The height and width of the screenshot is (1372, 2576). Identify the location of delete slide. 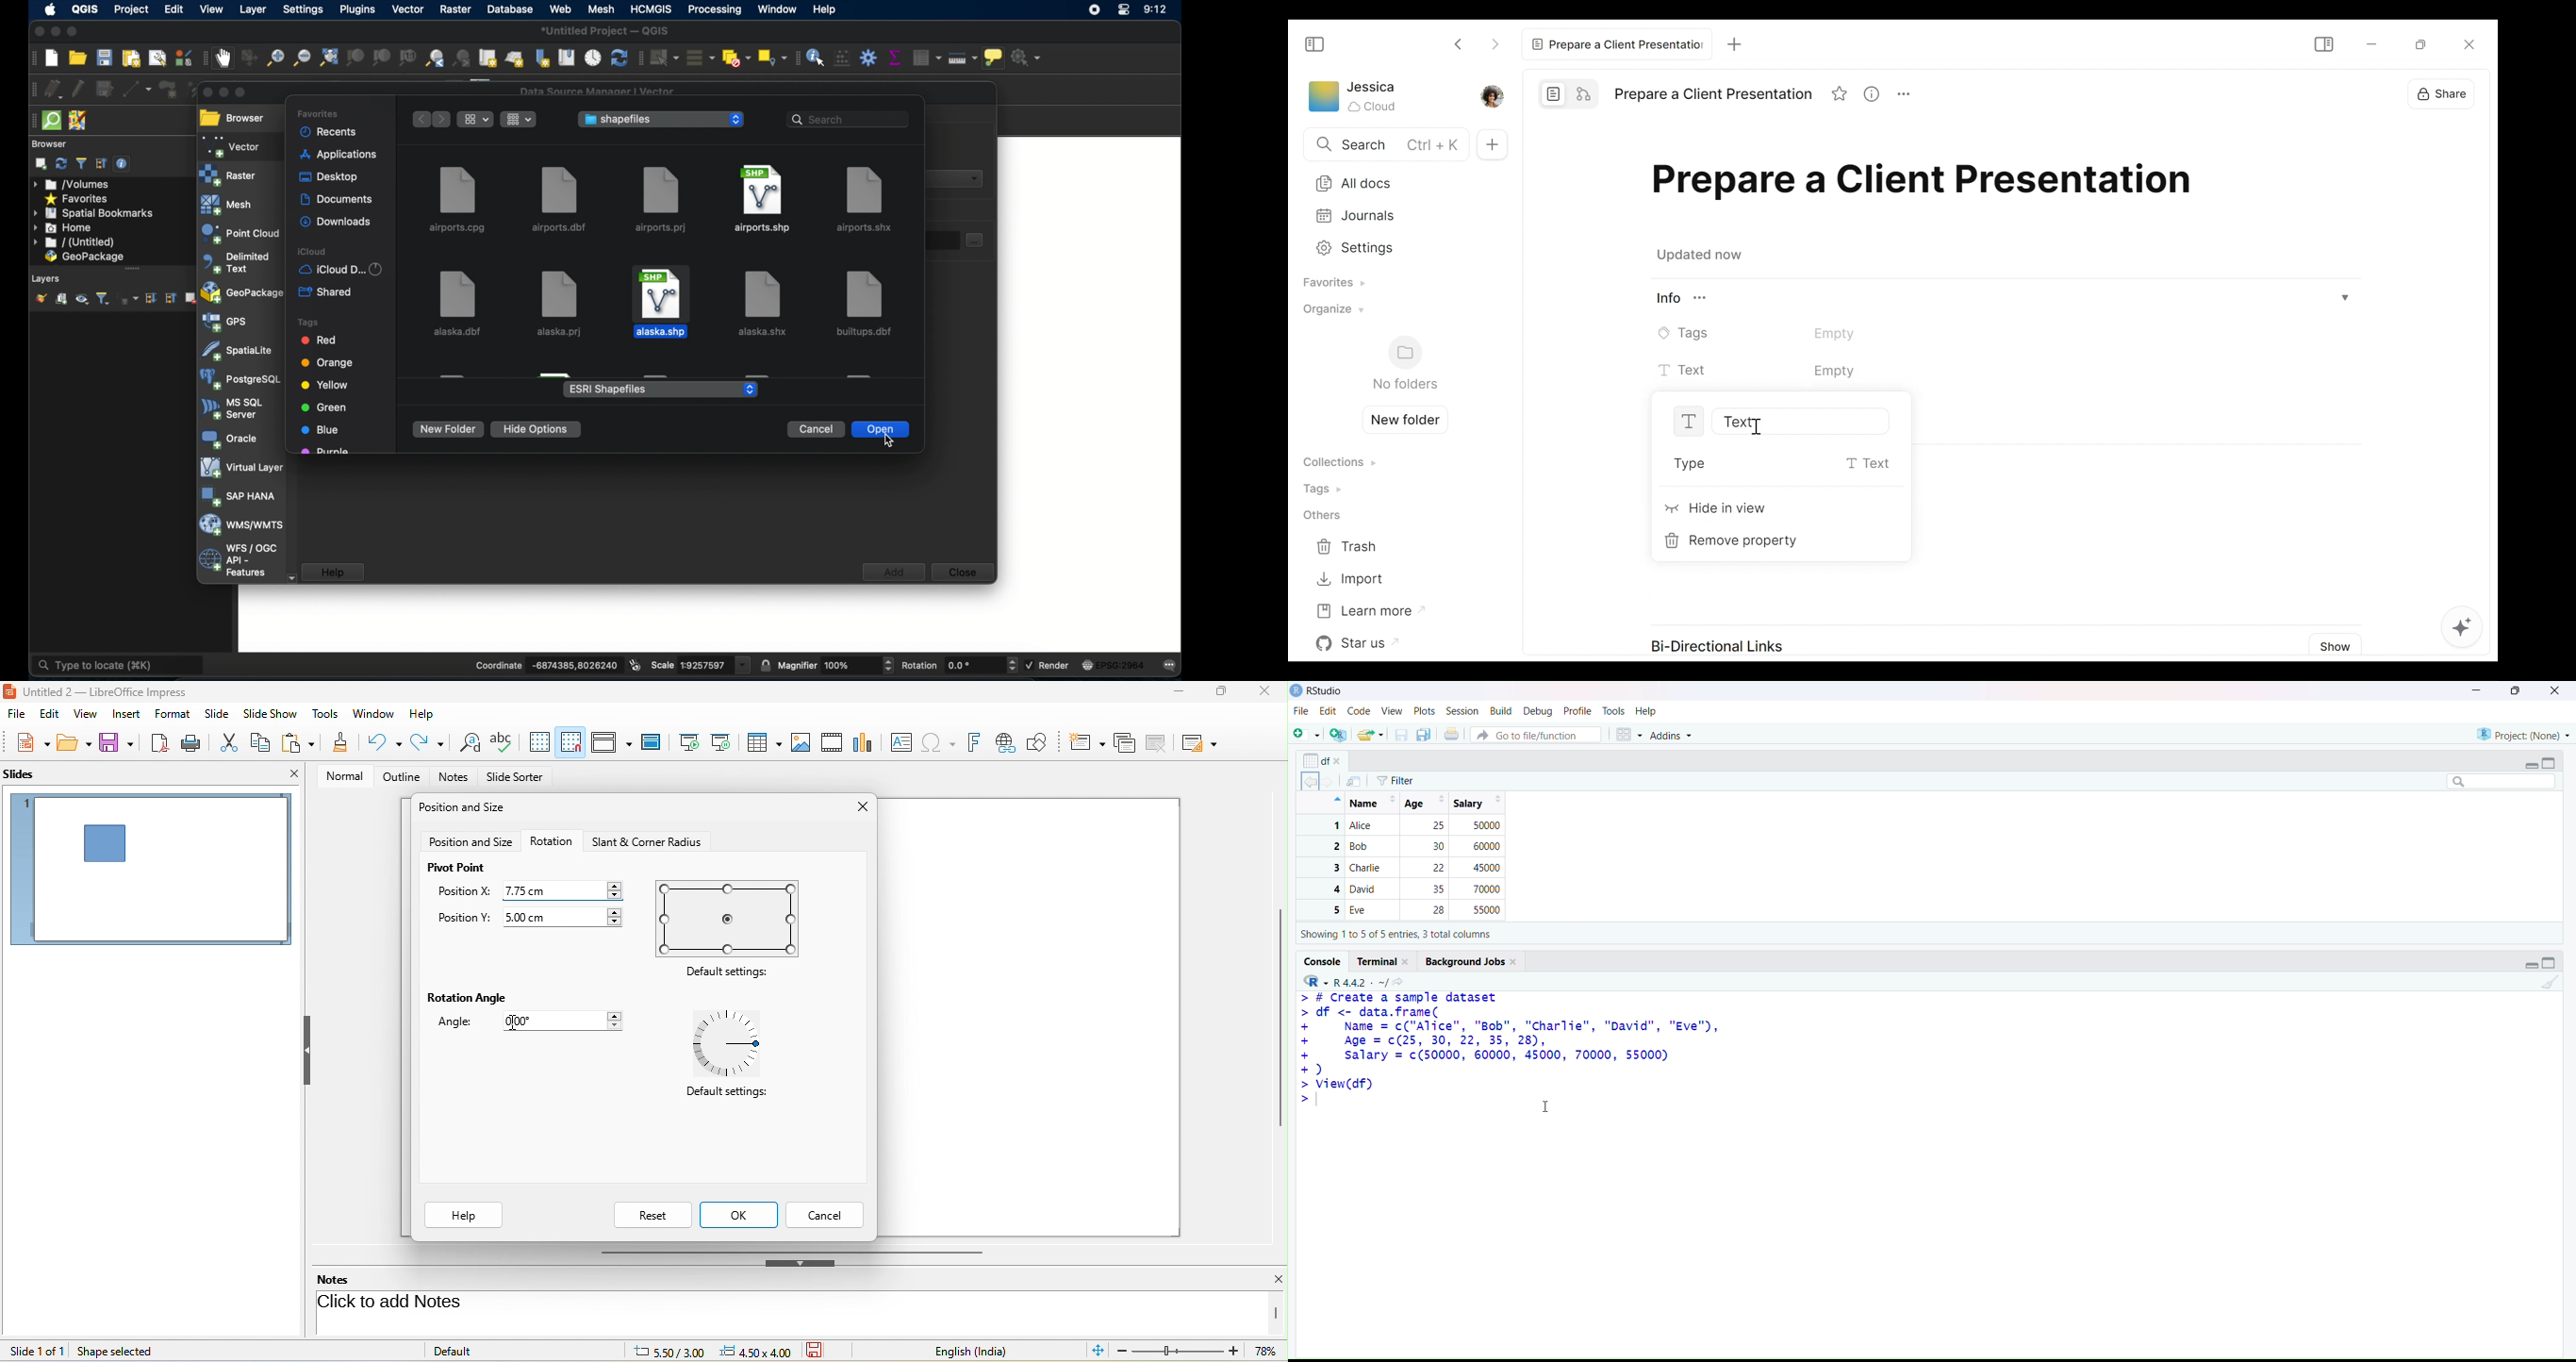
(1162, 743).